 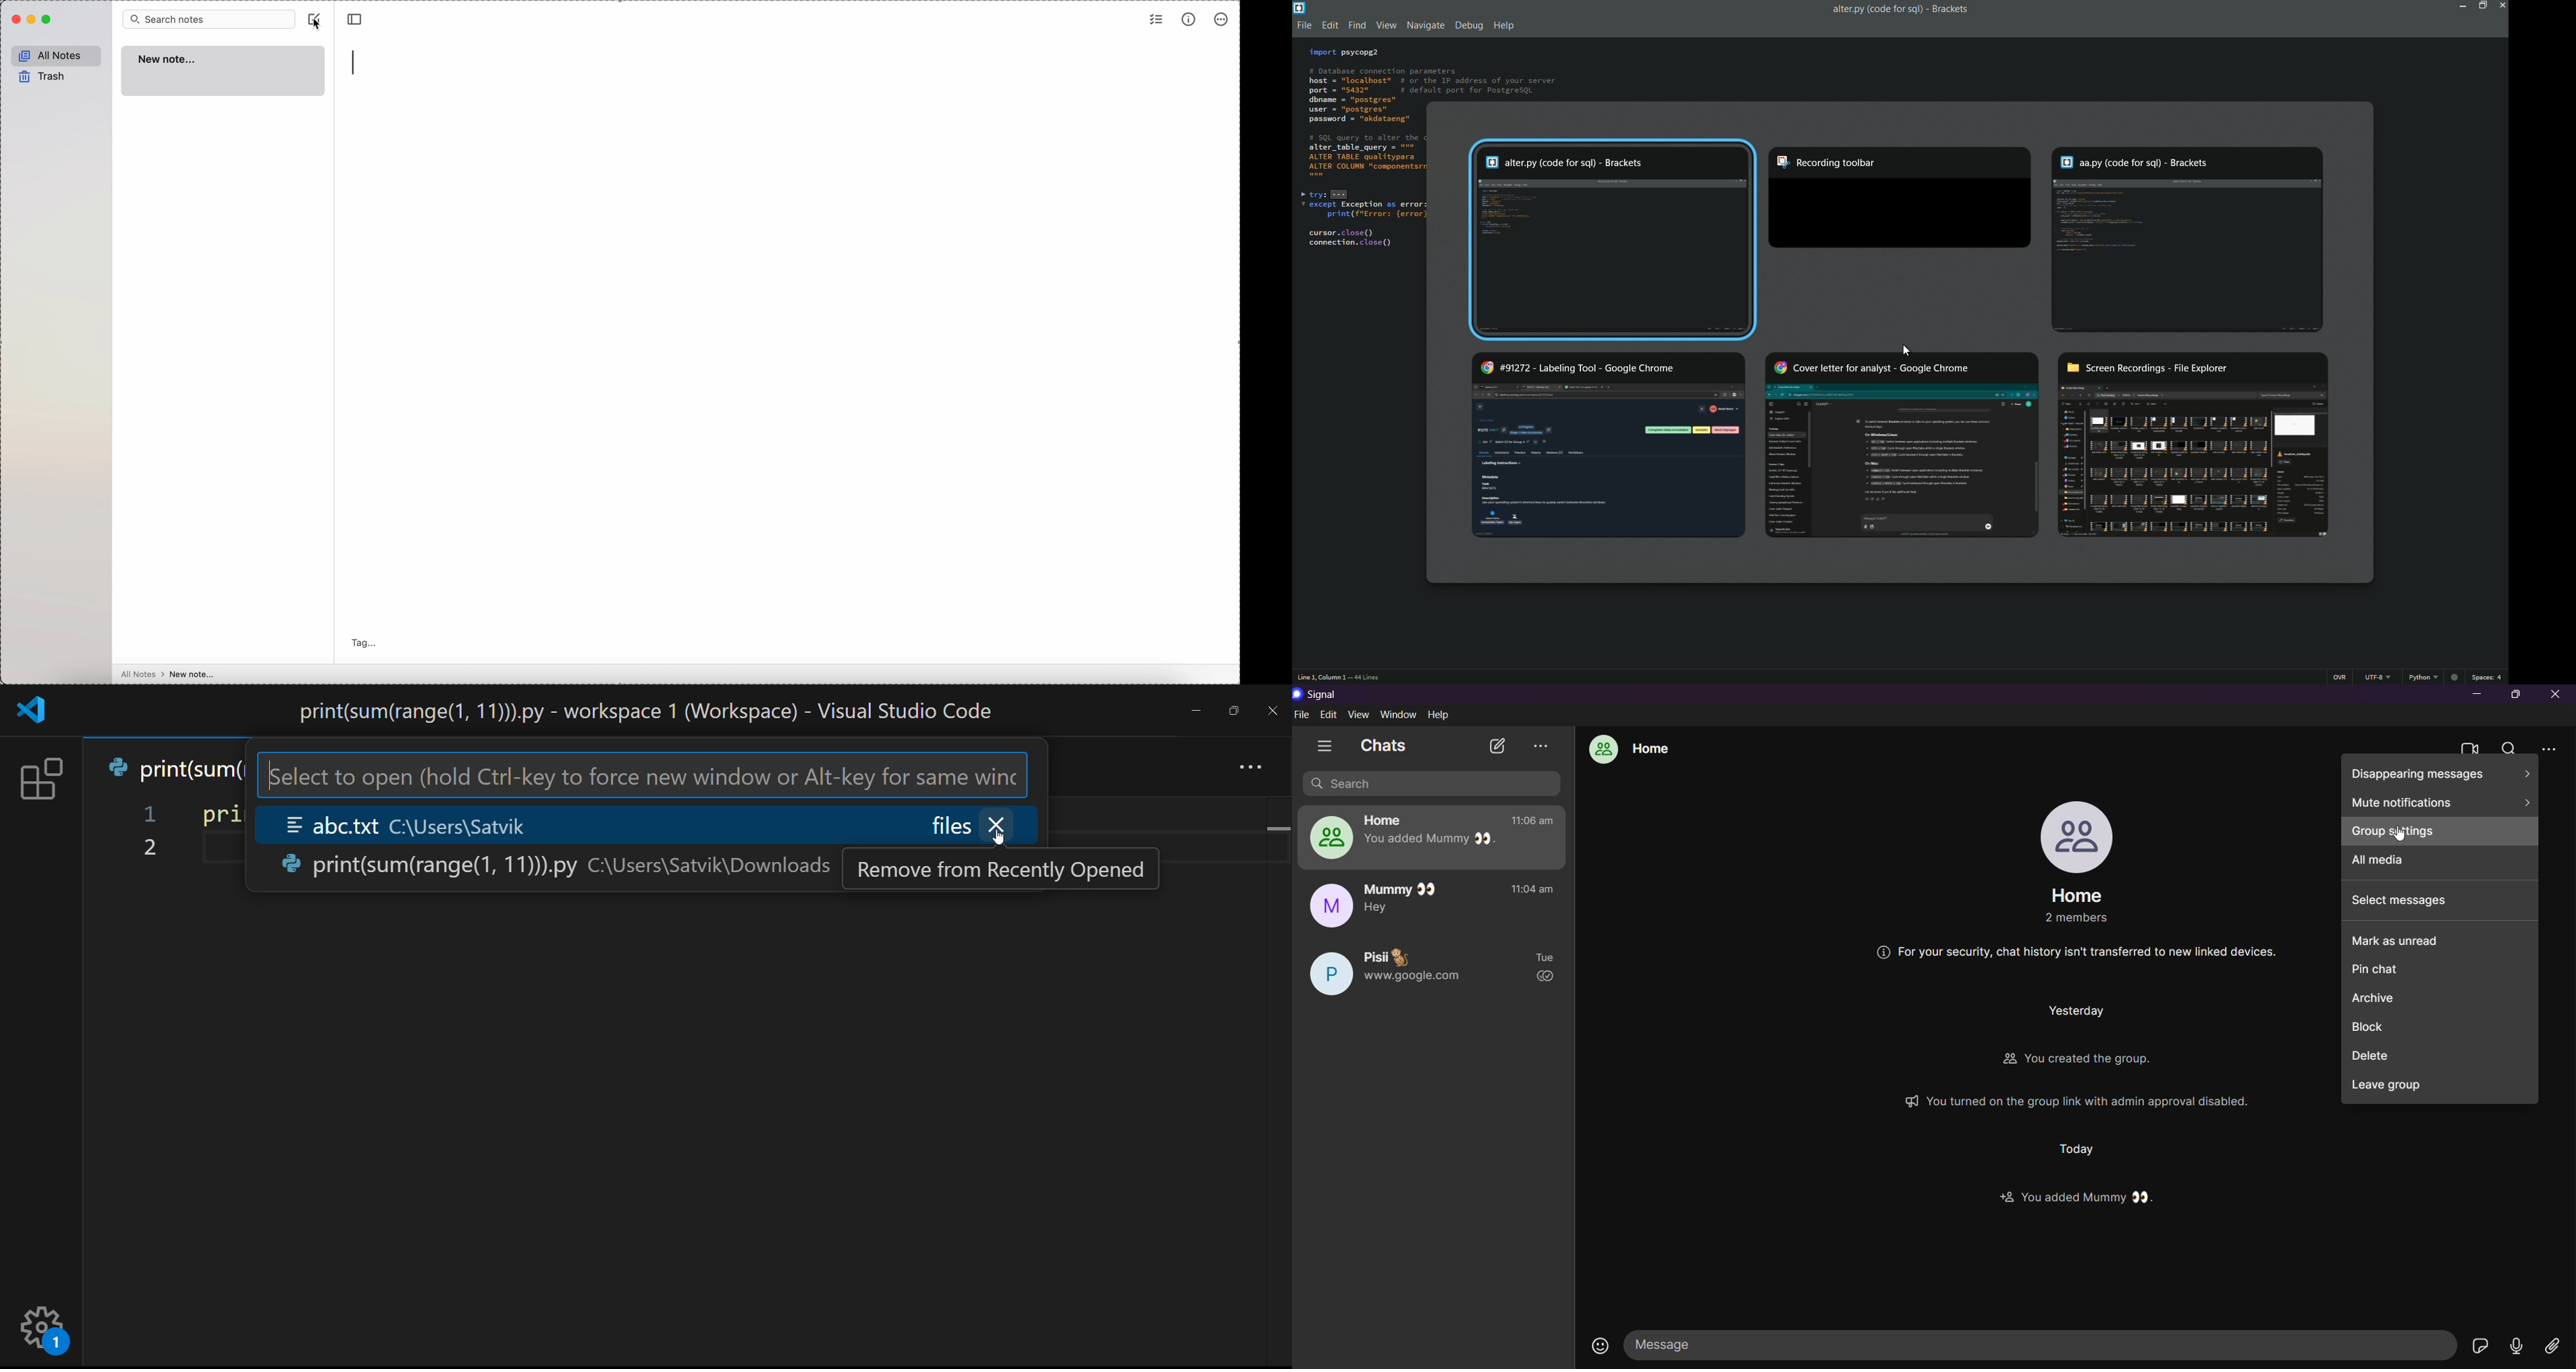 I want to click on help menu, so click(x=1504, y=27).